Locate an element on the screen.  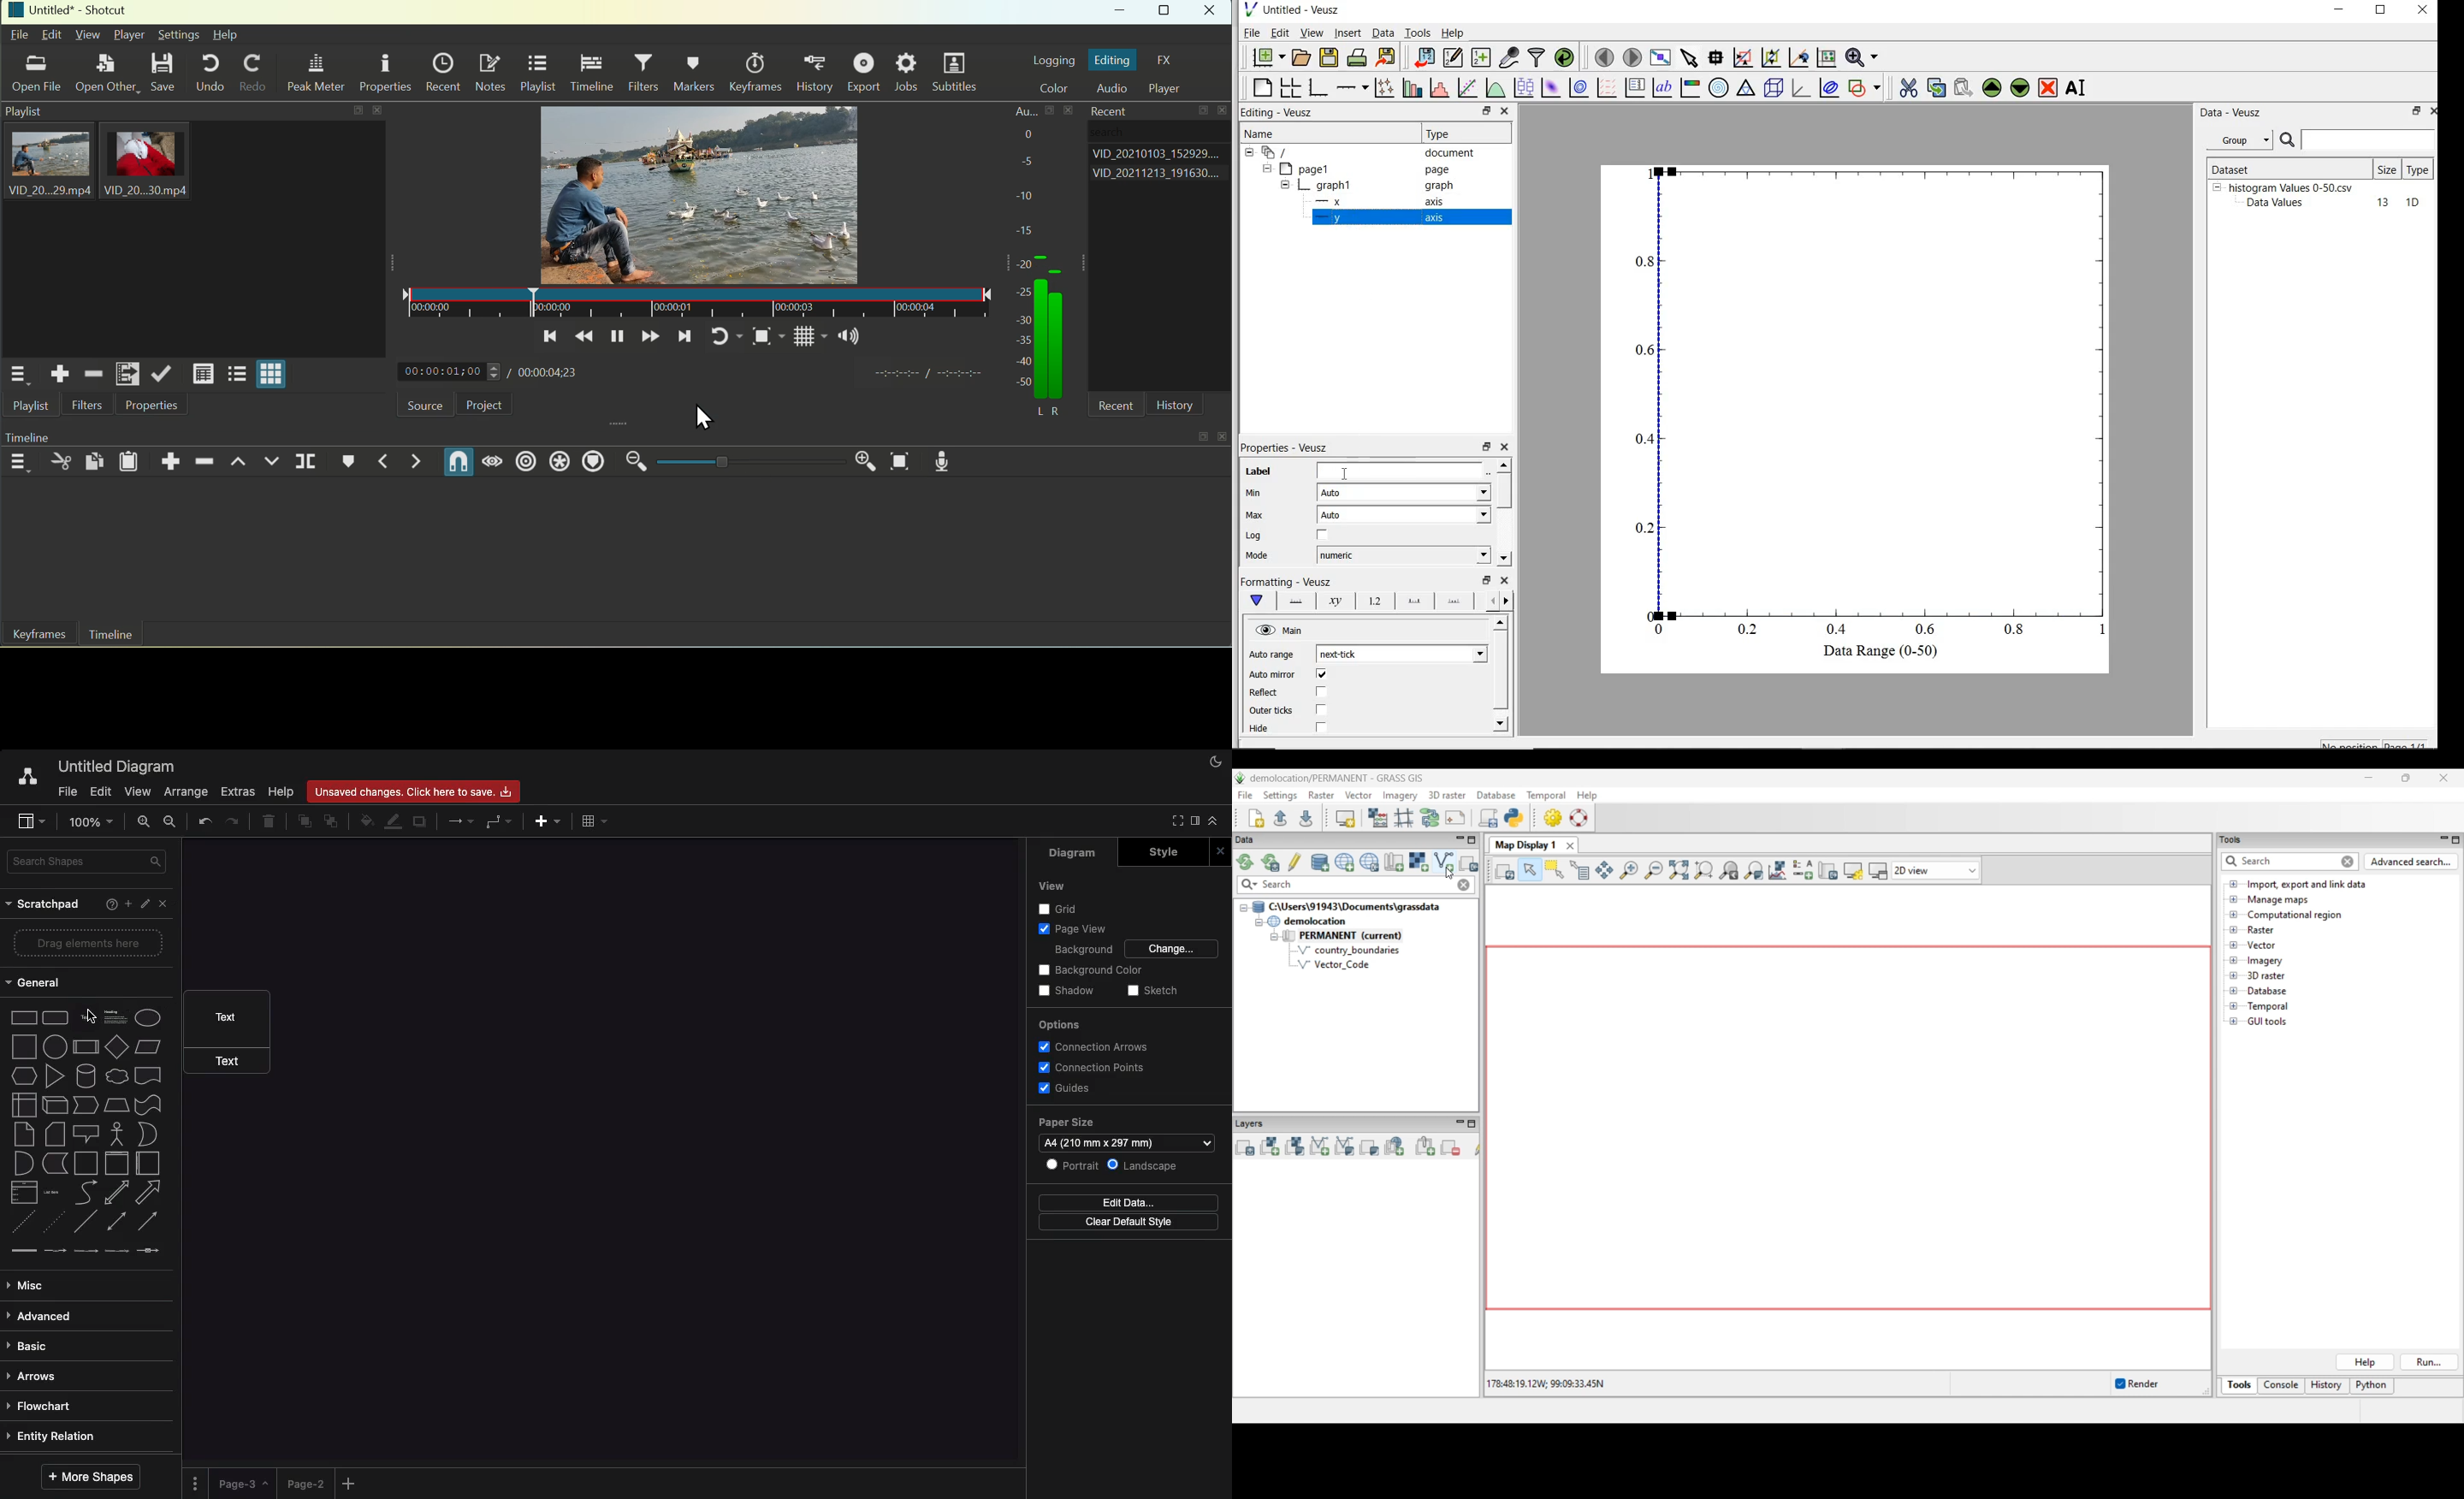
arrow is located at coordinates (149, 1193).